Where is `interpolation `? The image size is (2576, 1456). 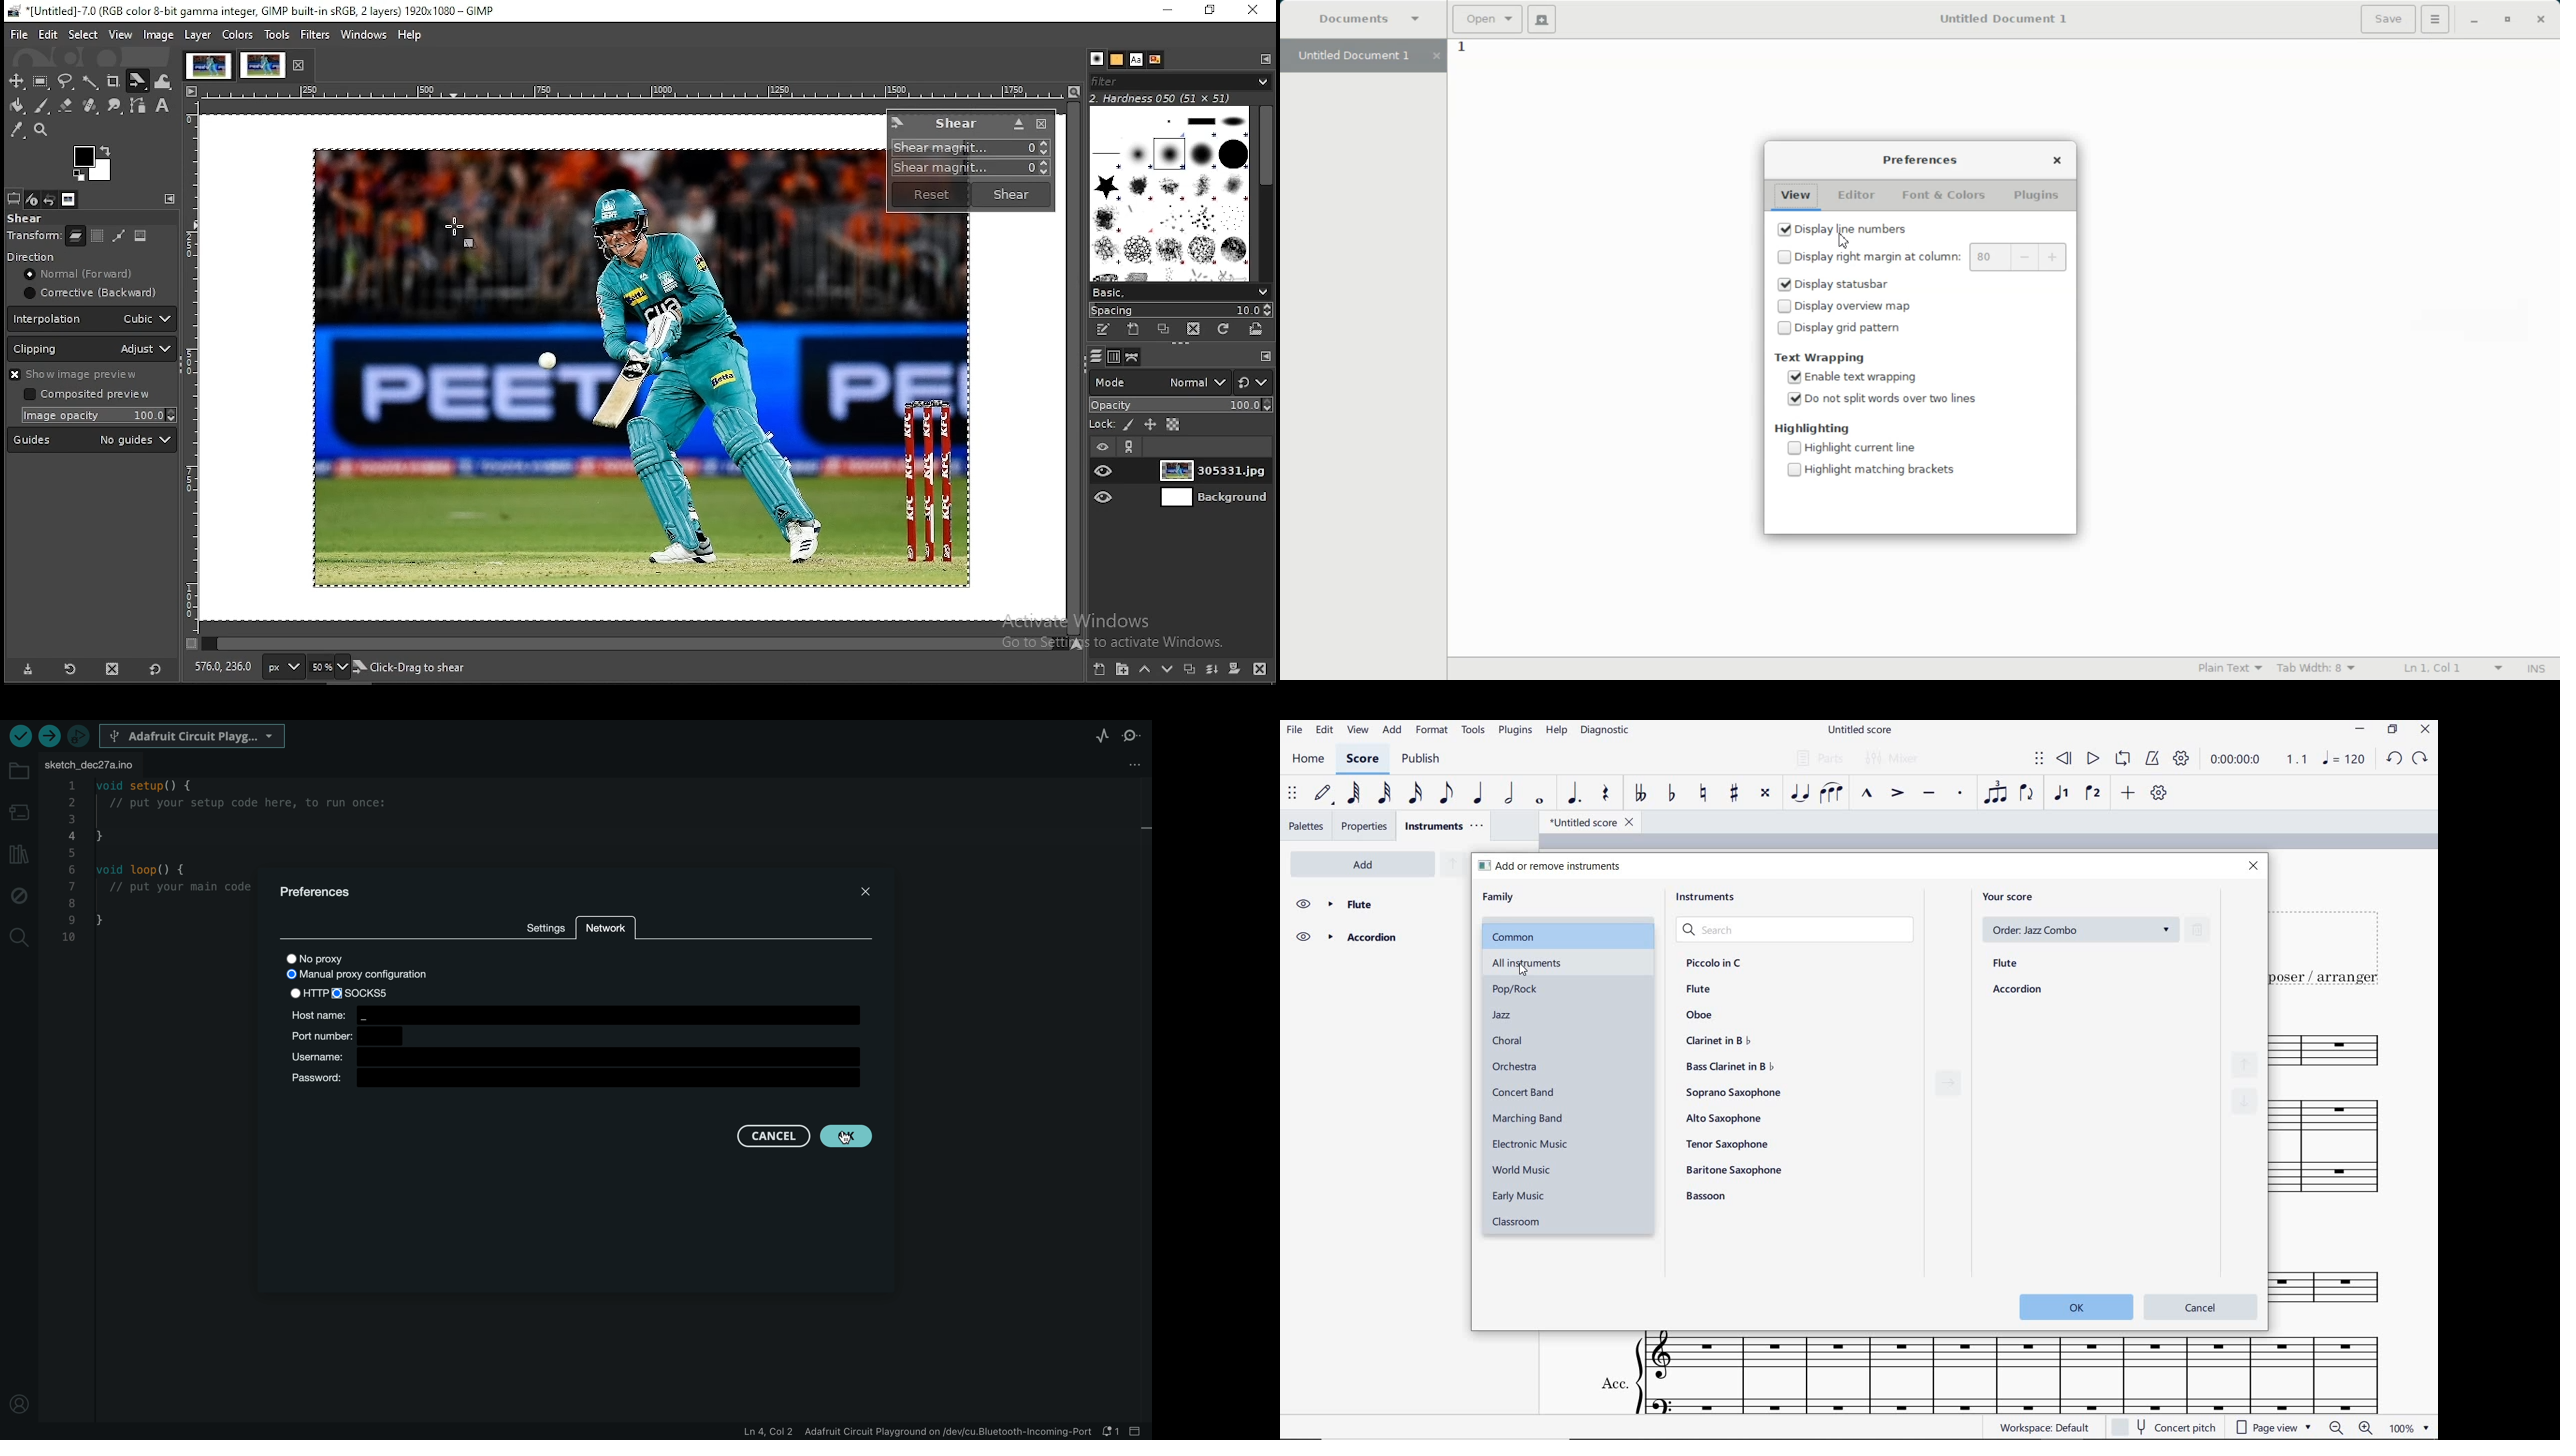
interpolation  is located at coordinates (92, 319).